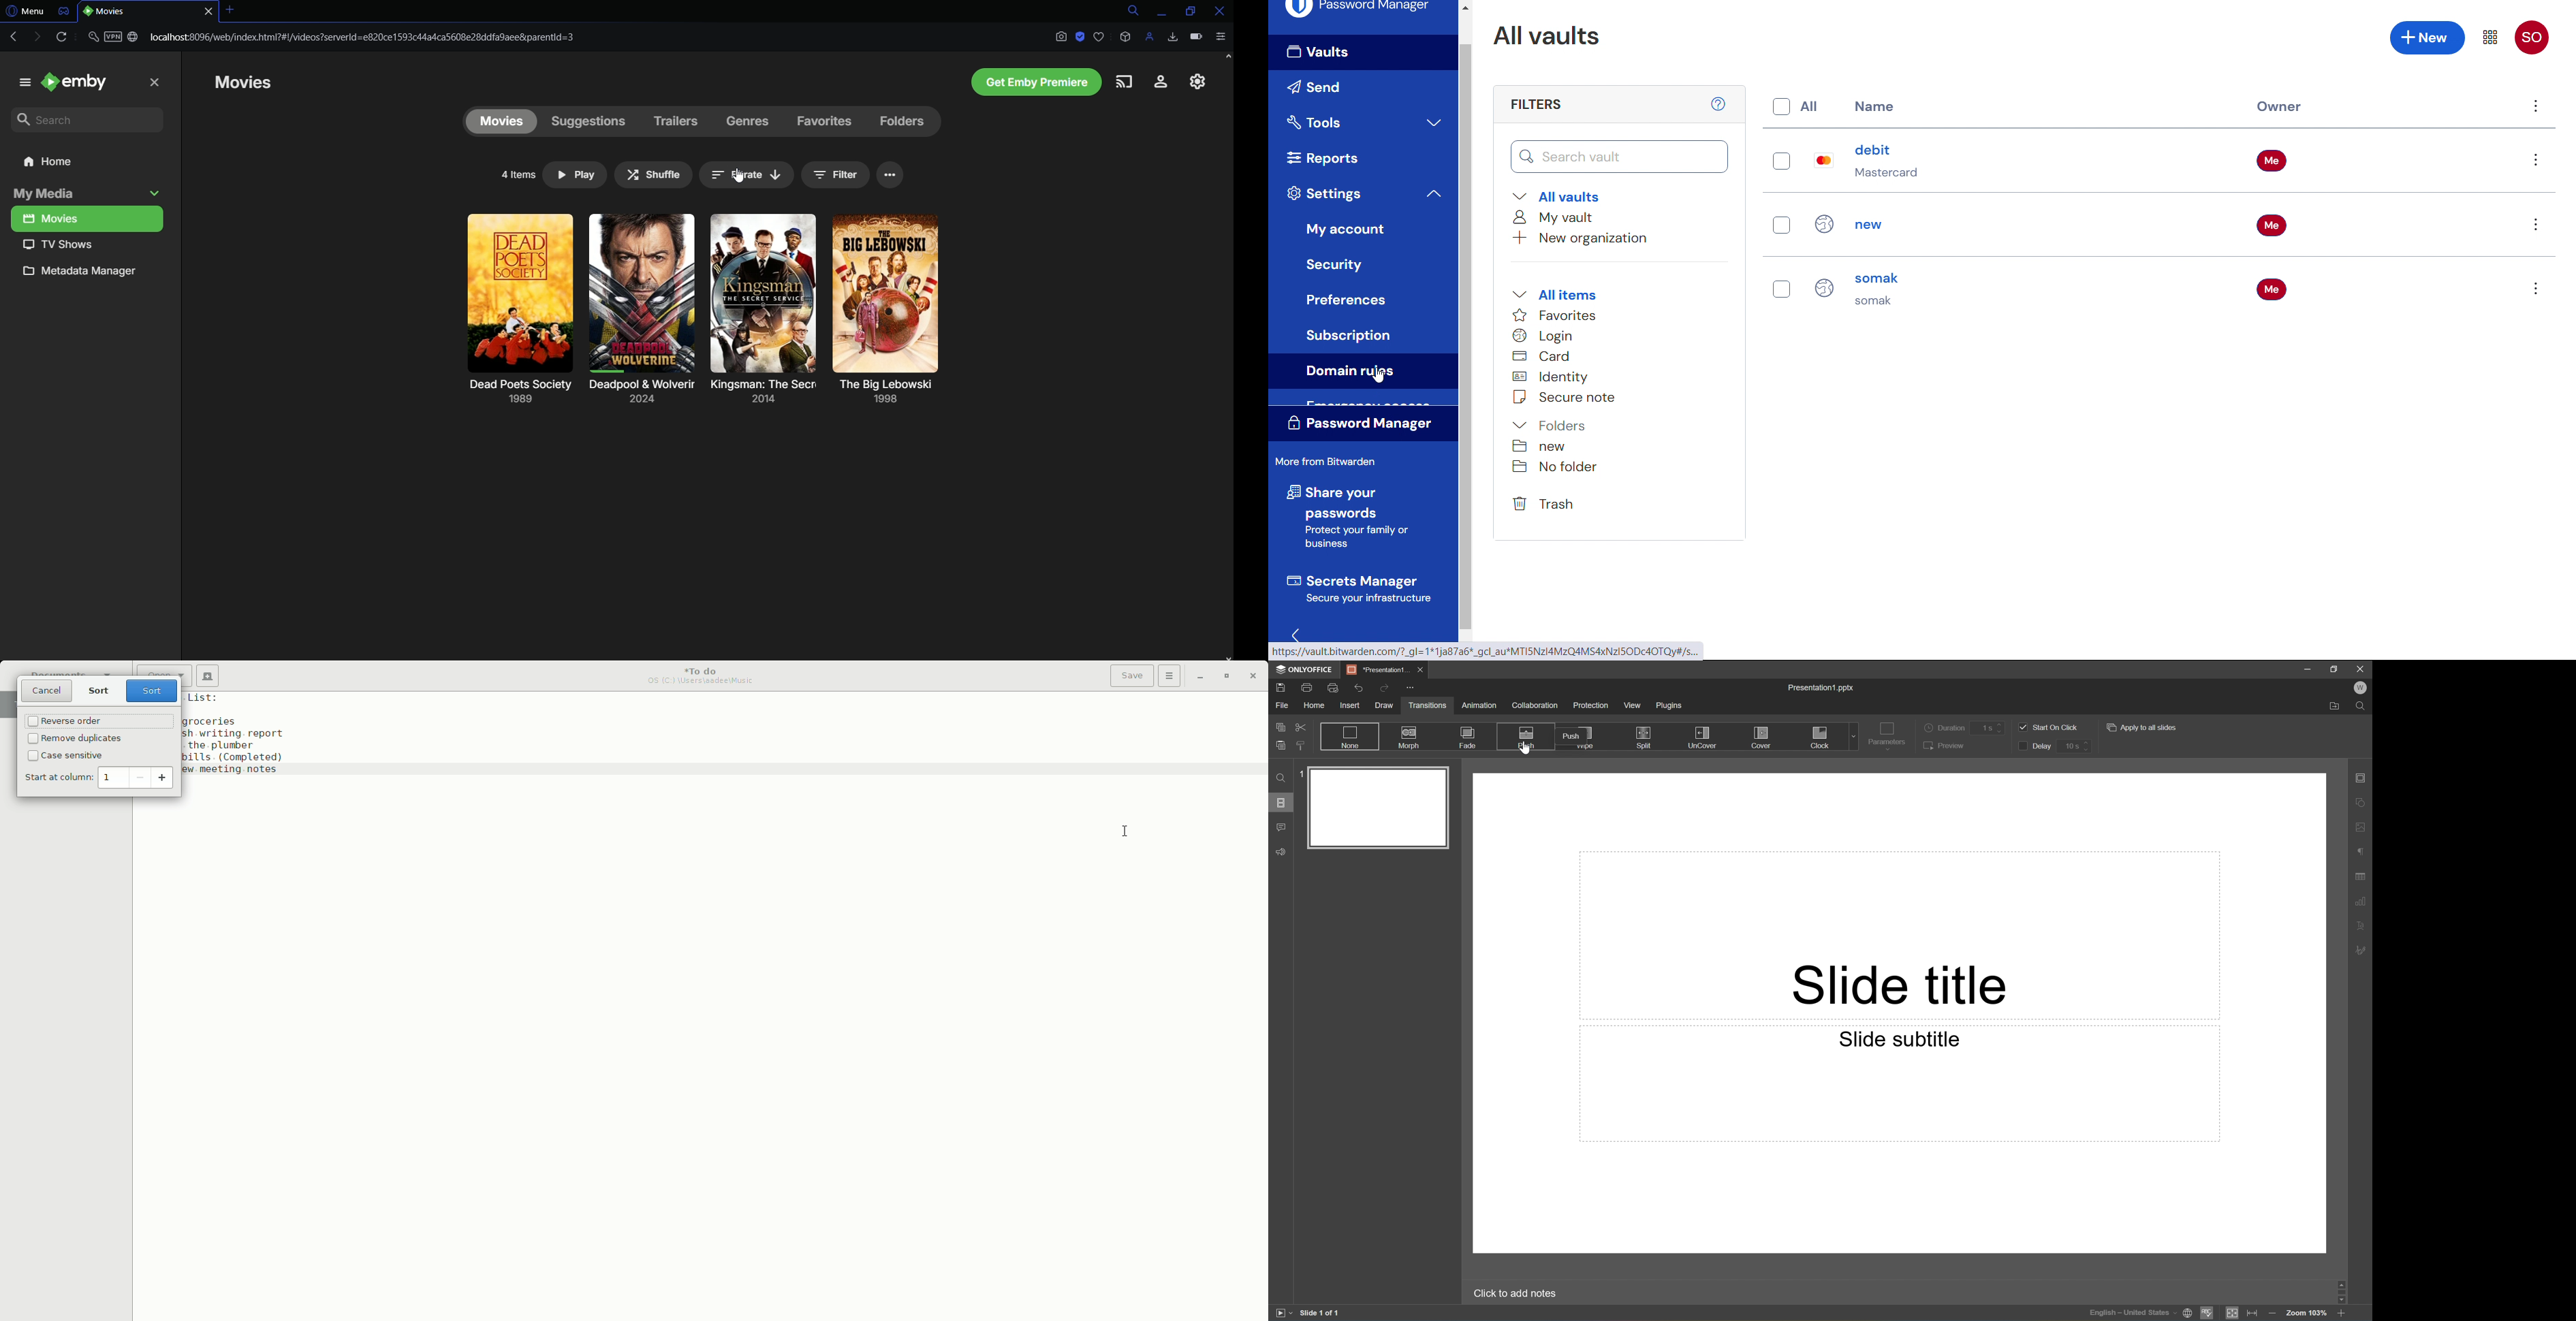 This screenshot has width=2576, height=1344. What do you see at coordinates (1360, 52) in the screenshot?
I see `Vaults ` at bounding box center [1360, 52].